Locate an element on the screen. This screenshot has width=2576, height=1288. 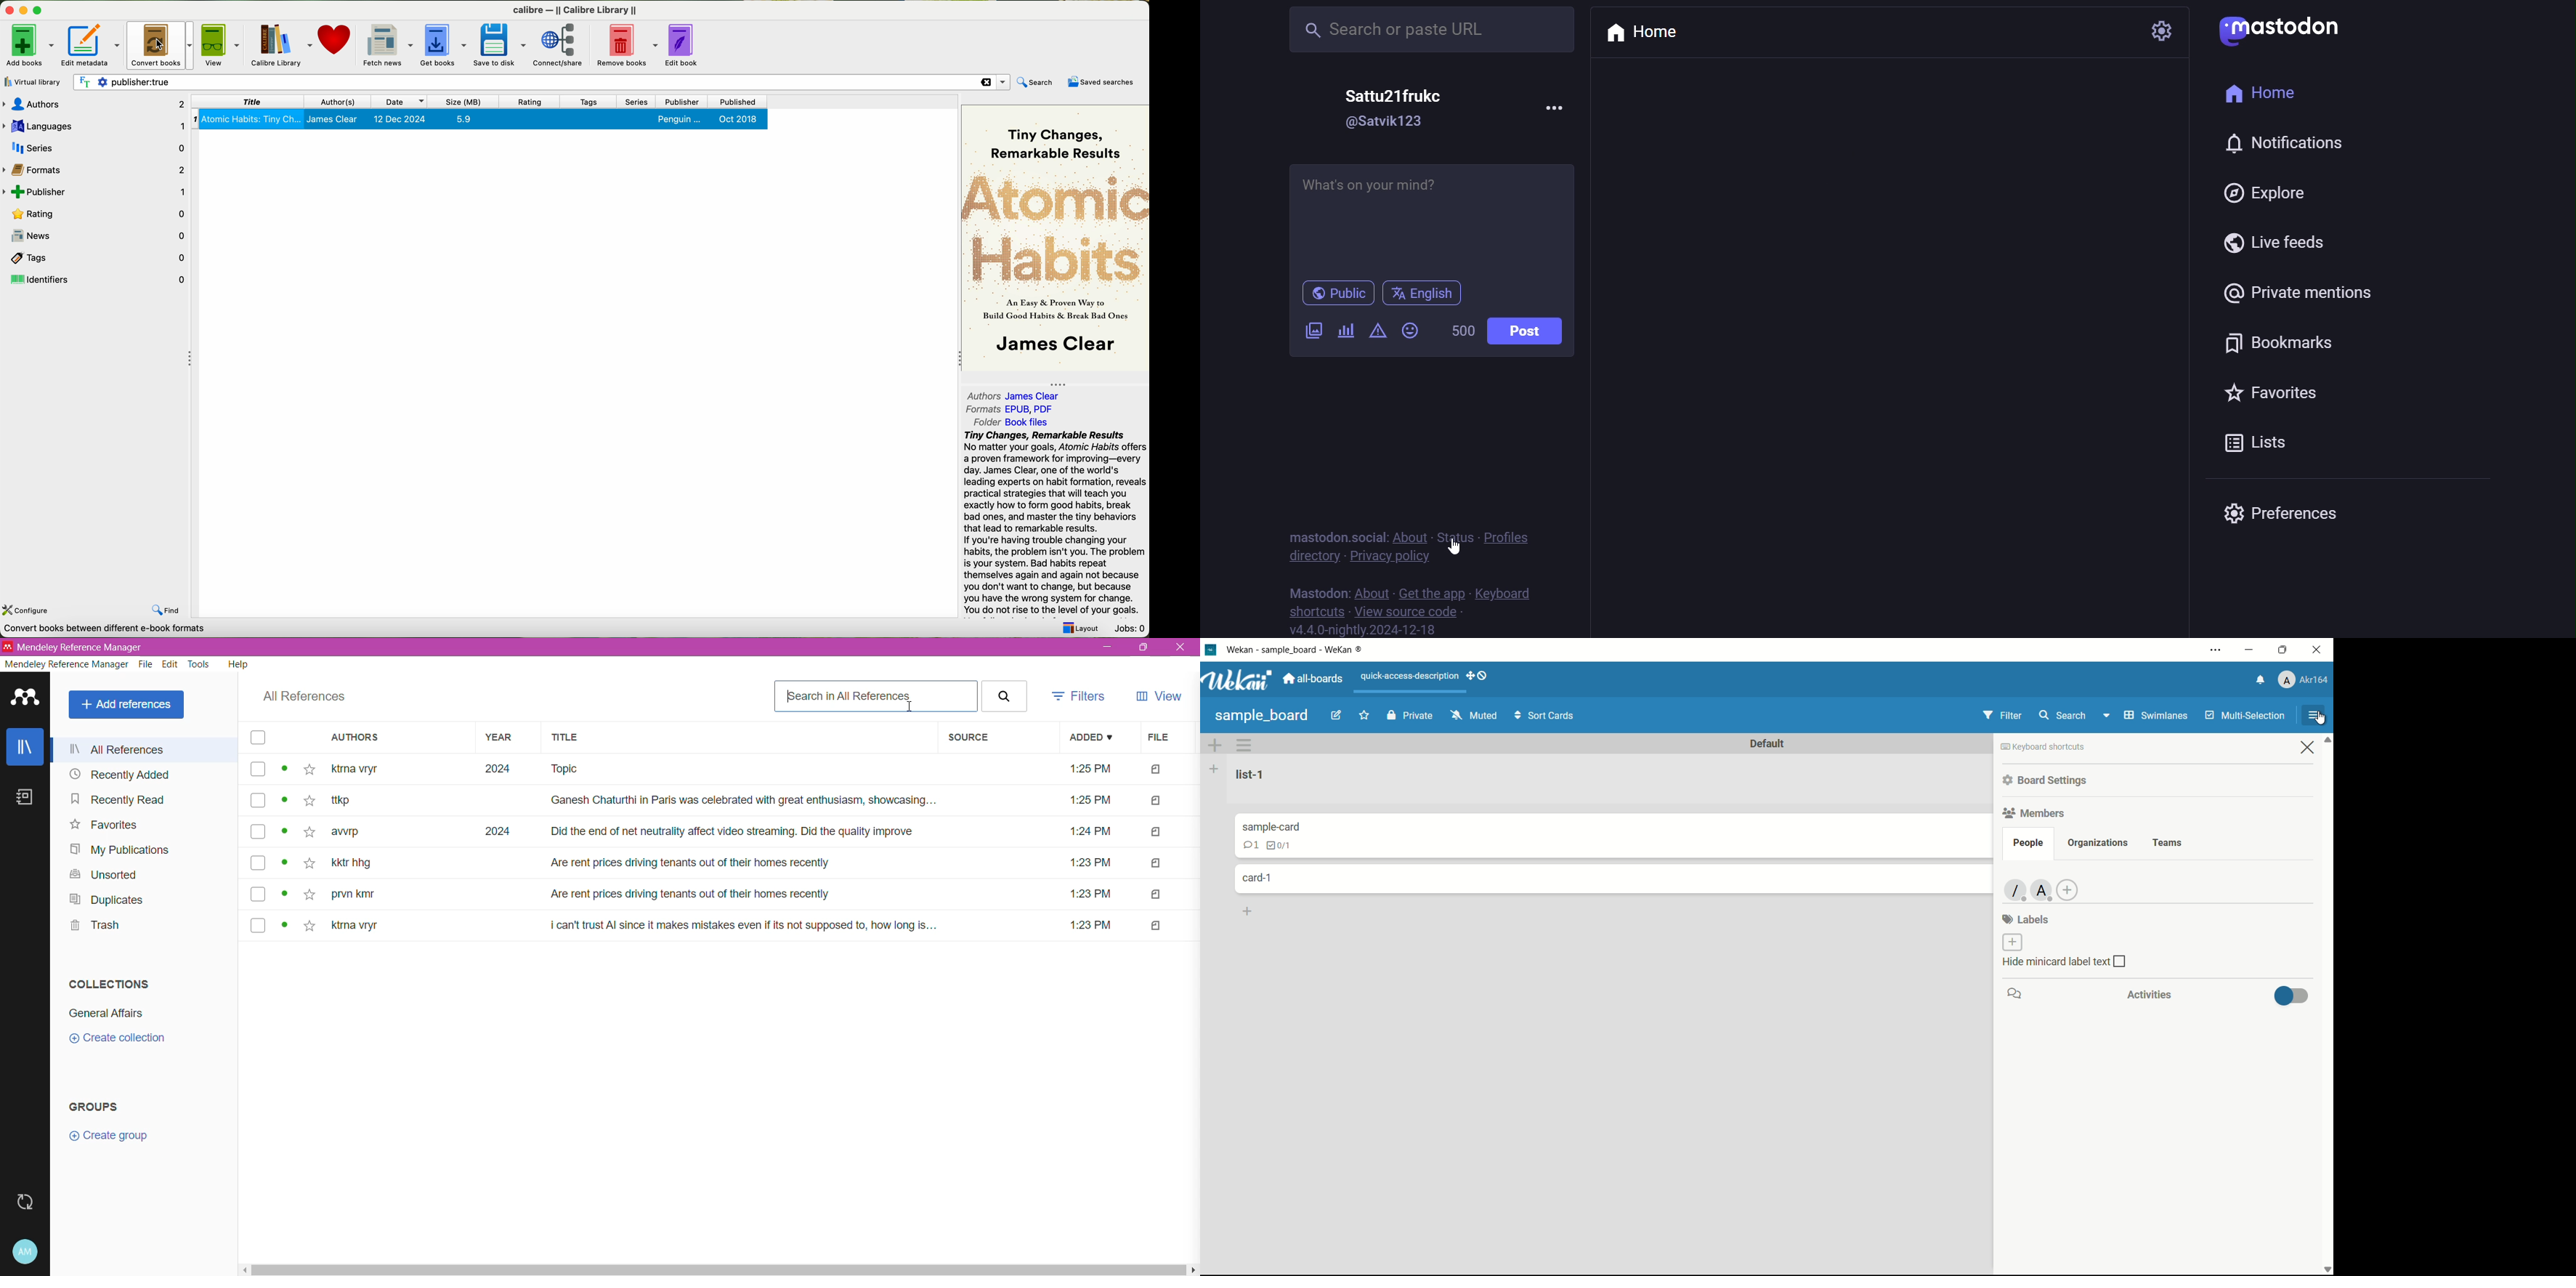
preferences is located at coordinates (2273, 511).